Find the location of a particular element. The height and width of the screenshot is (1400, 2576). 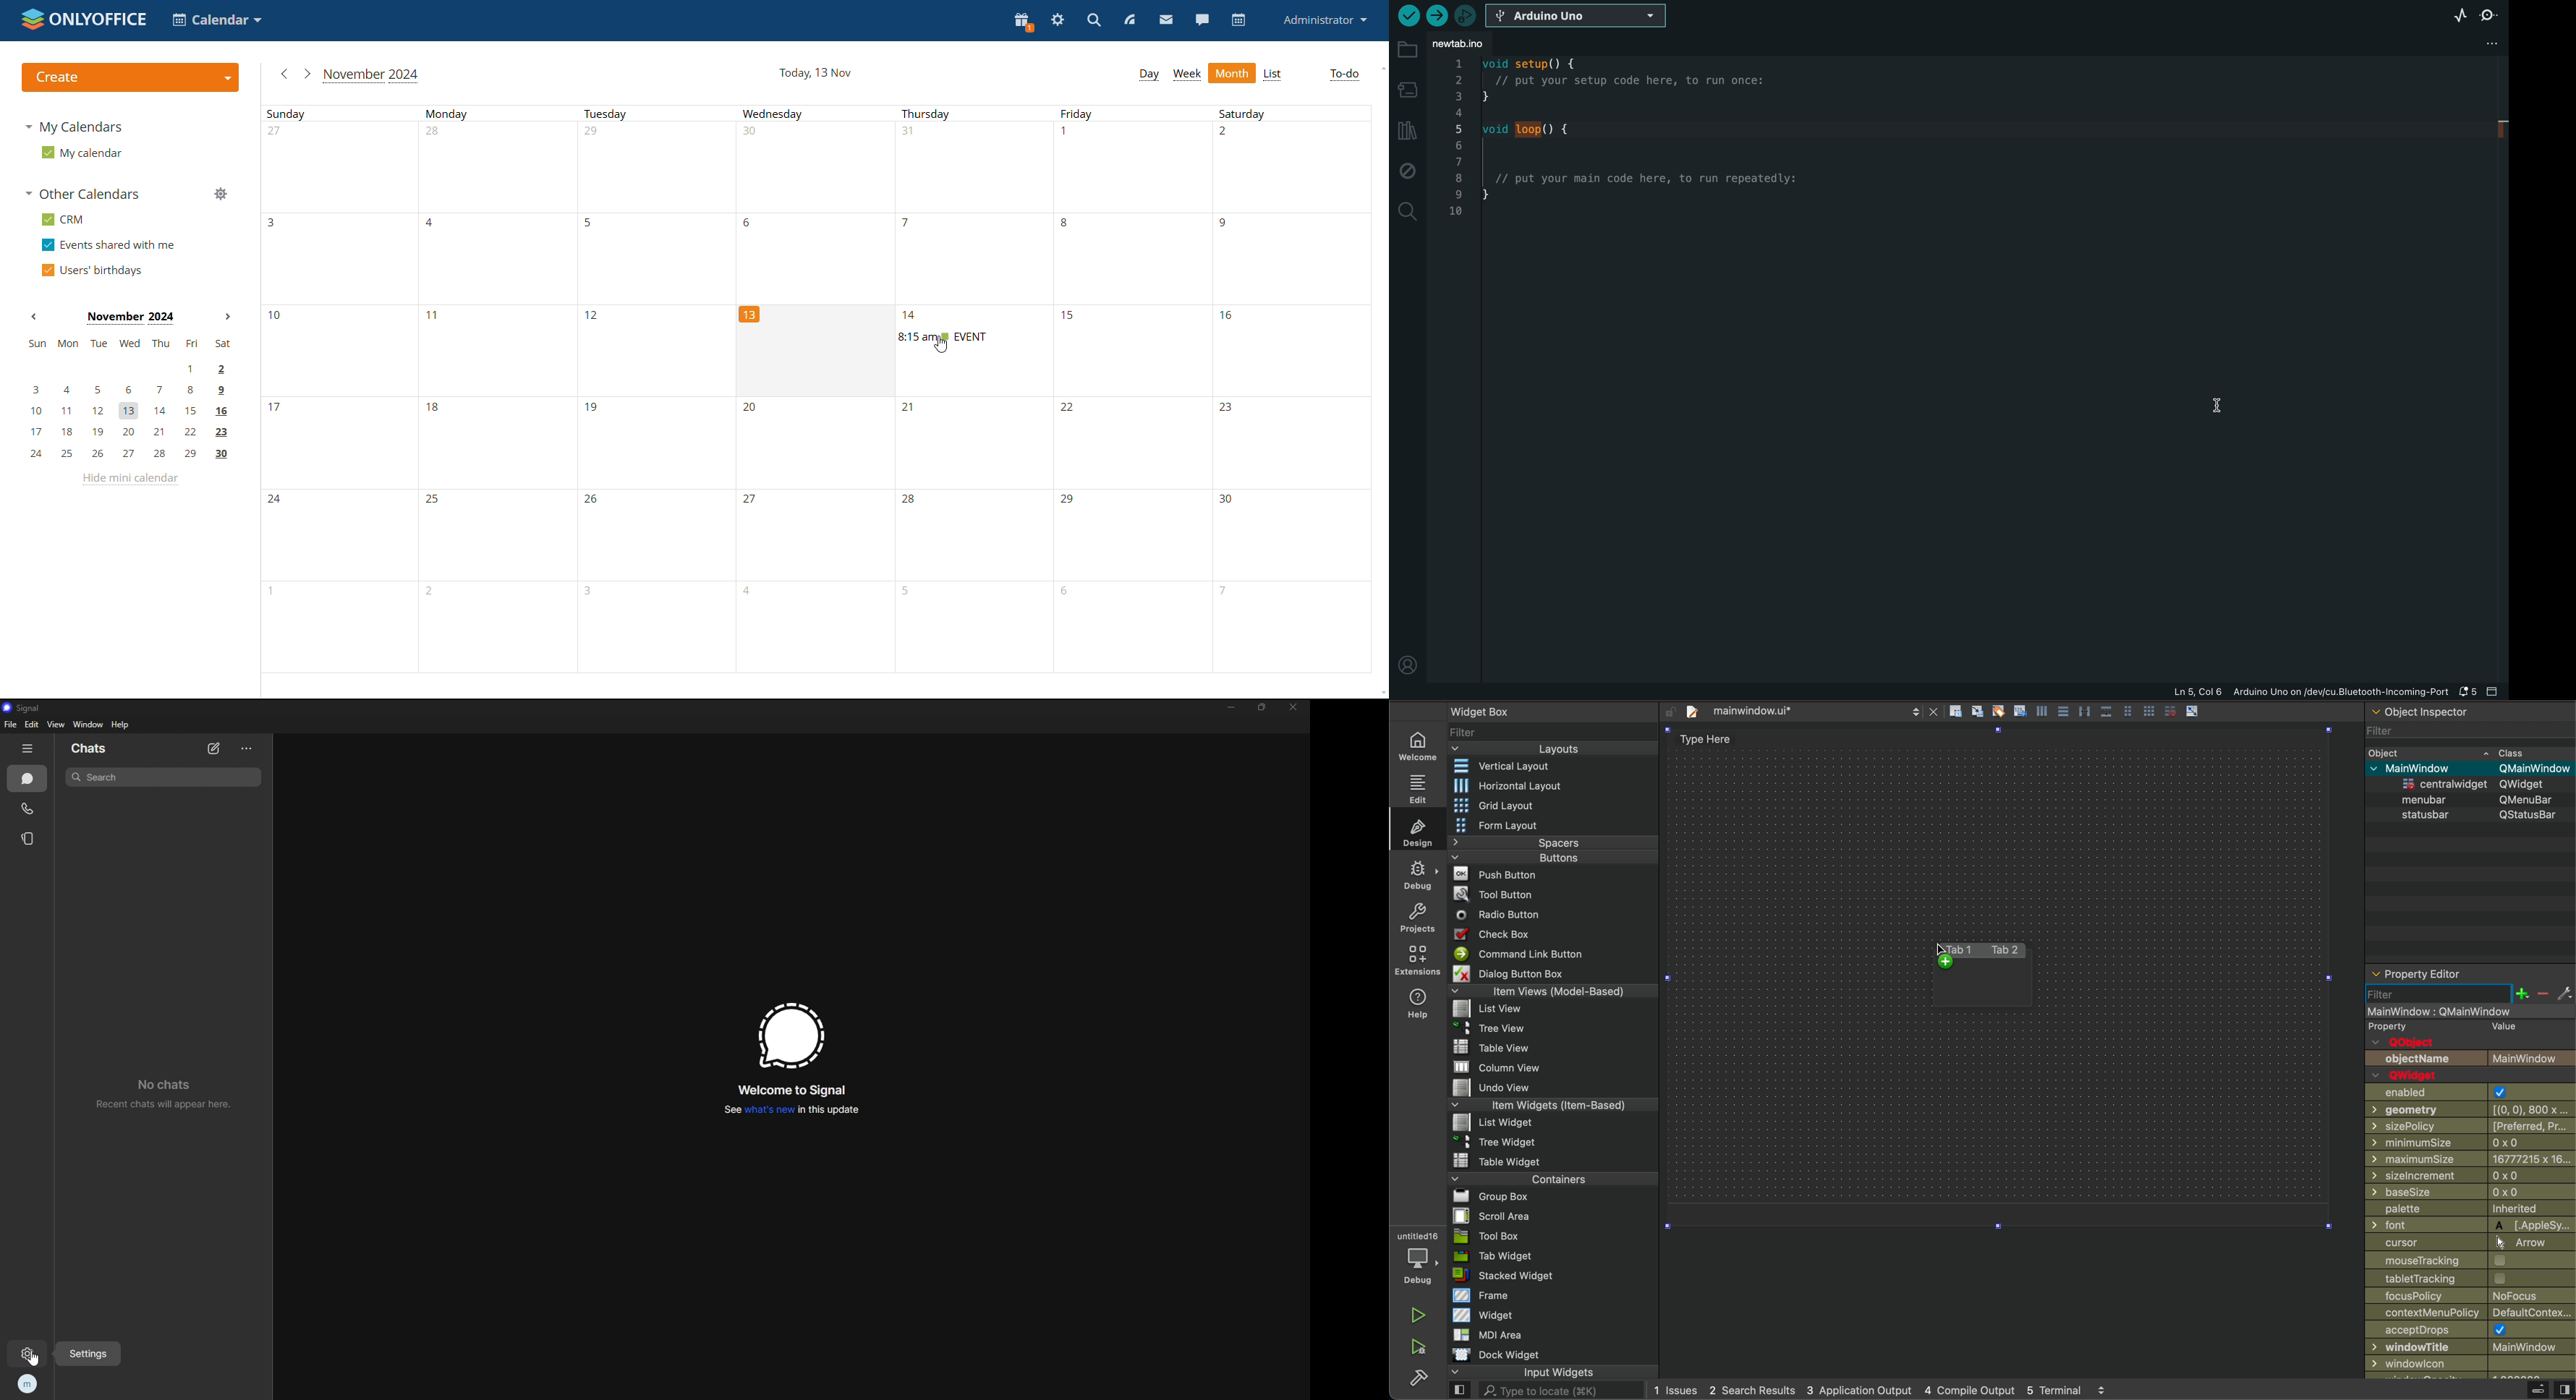

enabled is located at coordinates (2469, 1092).